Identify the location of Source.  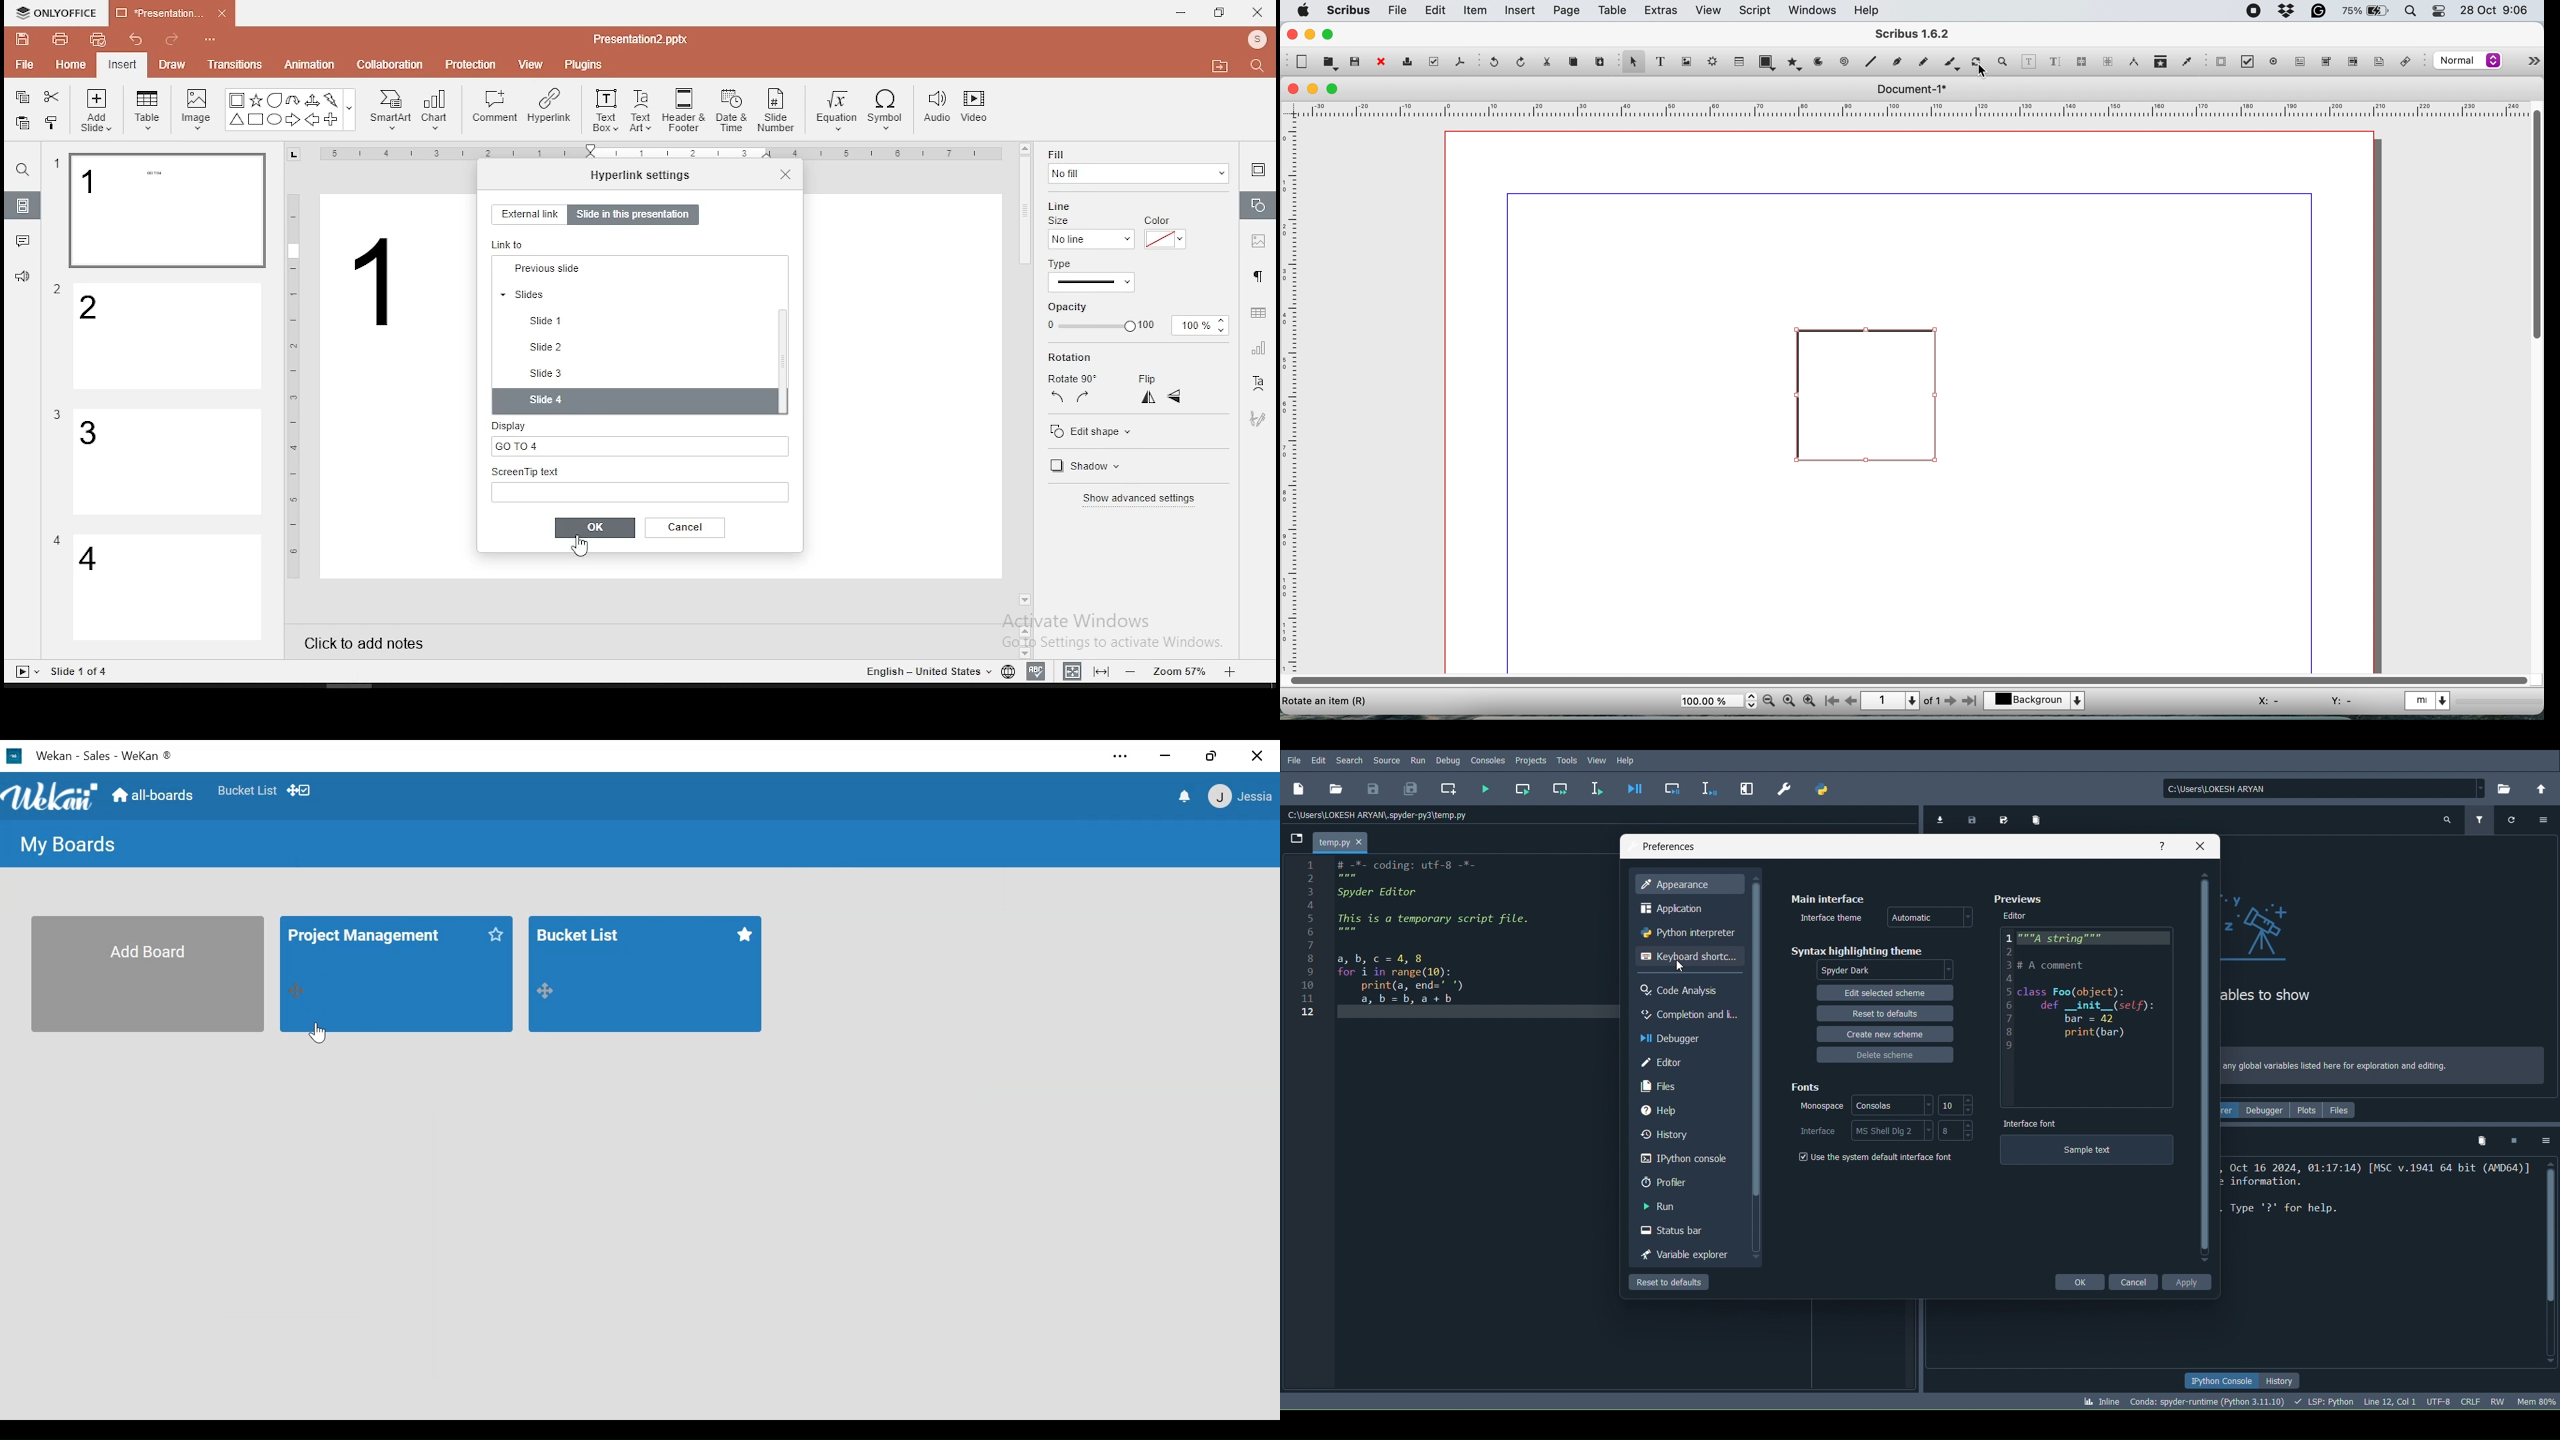
(1389, 759).